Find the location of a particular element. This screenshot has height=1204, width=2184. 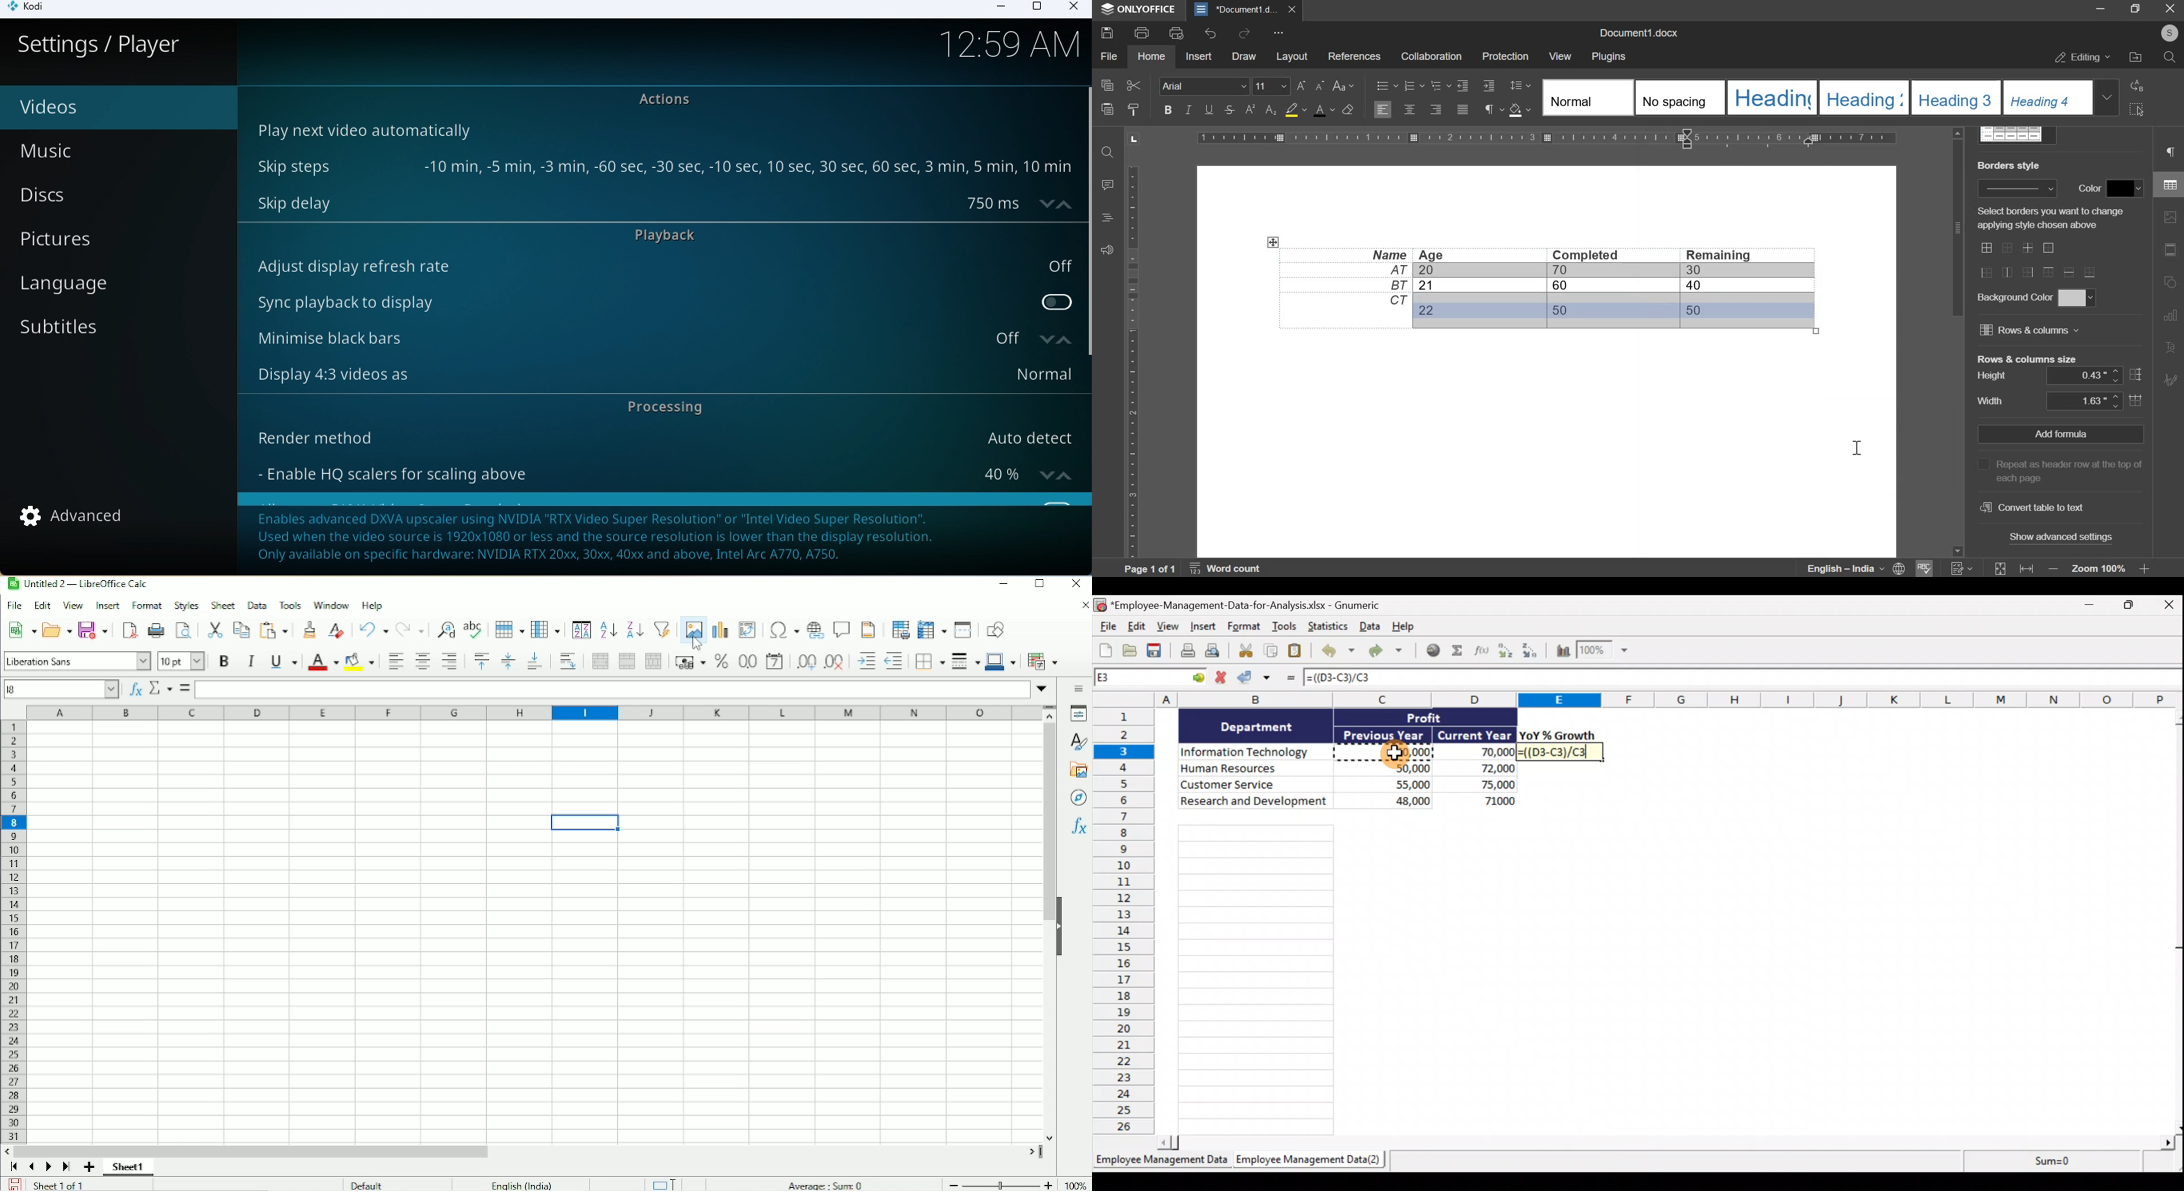

Insert a chart is located at coordinates (1562, 653).